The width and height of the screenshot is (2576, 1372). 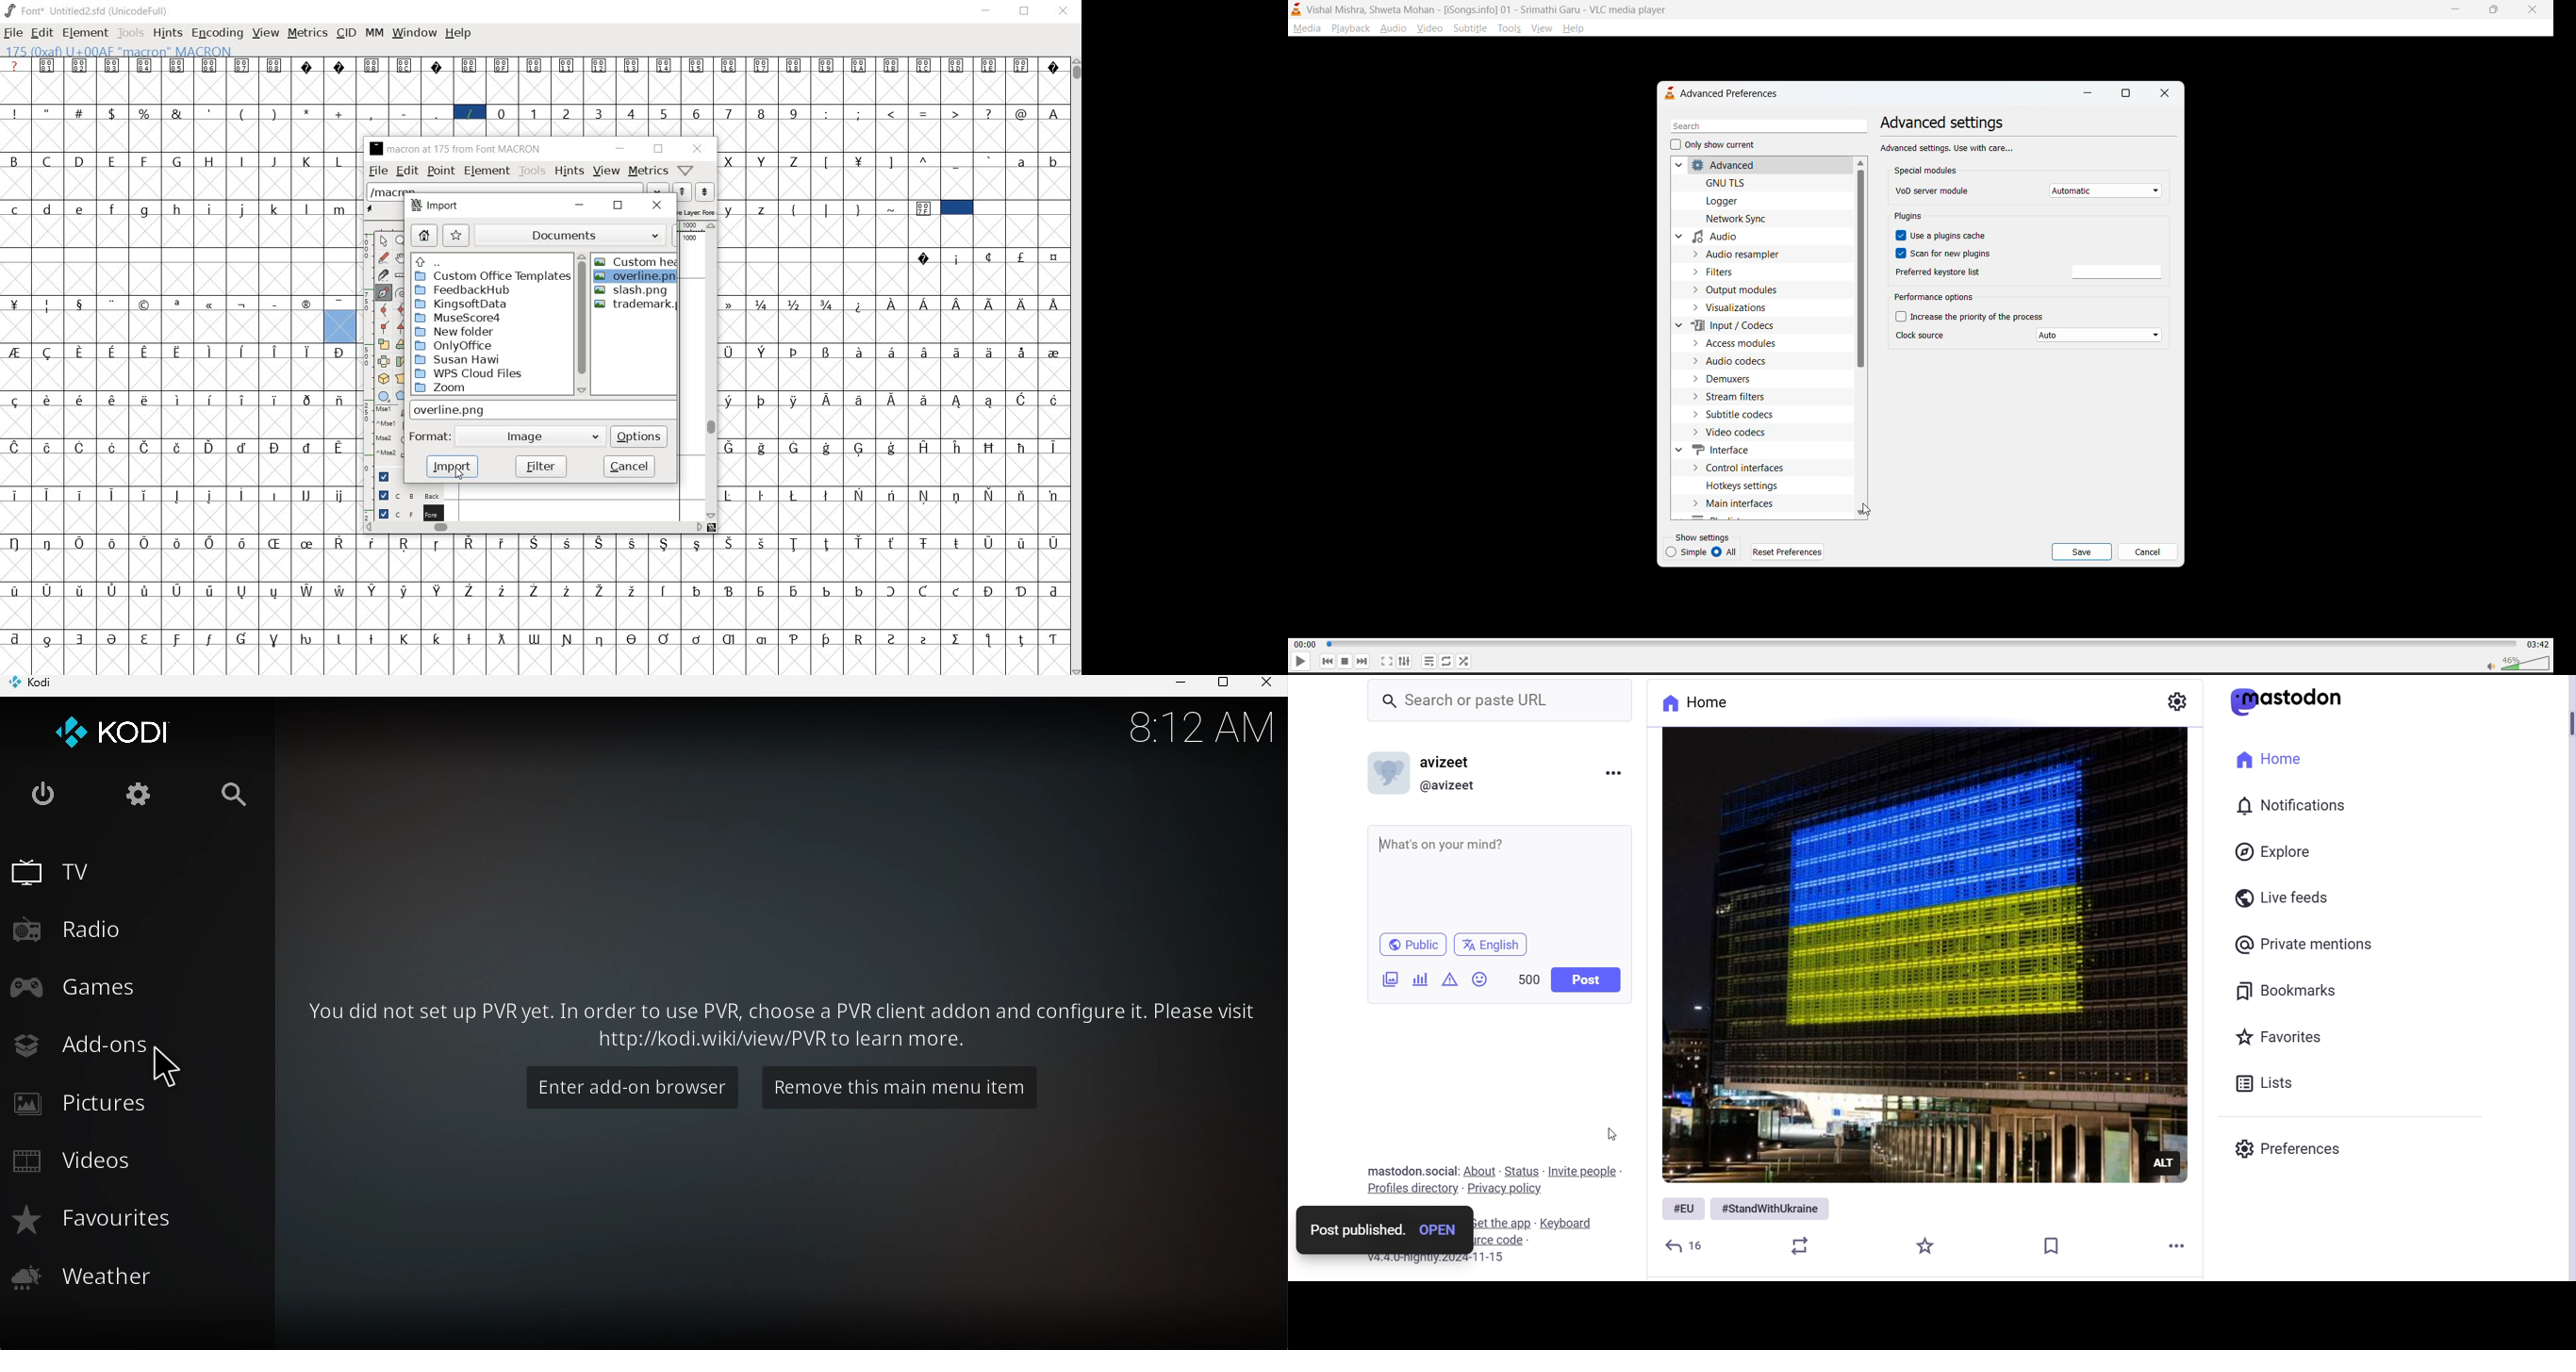 I want to click on empty cells, so click(x=178, y=255).